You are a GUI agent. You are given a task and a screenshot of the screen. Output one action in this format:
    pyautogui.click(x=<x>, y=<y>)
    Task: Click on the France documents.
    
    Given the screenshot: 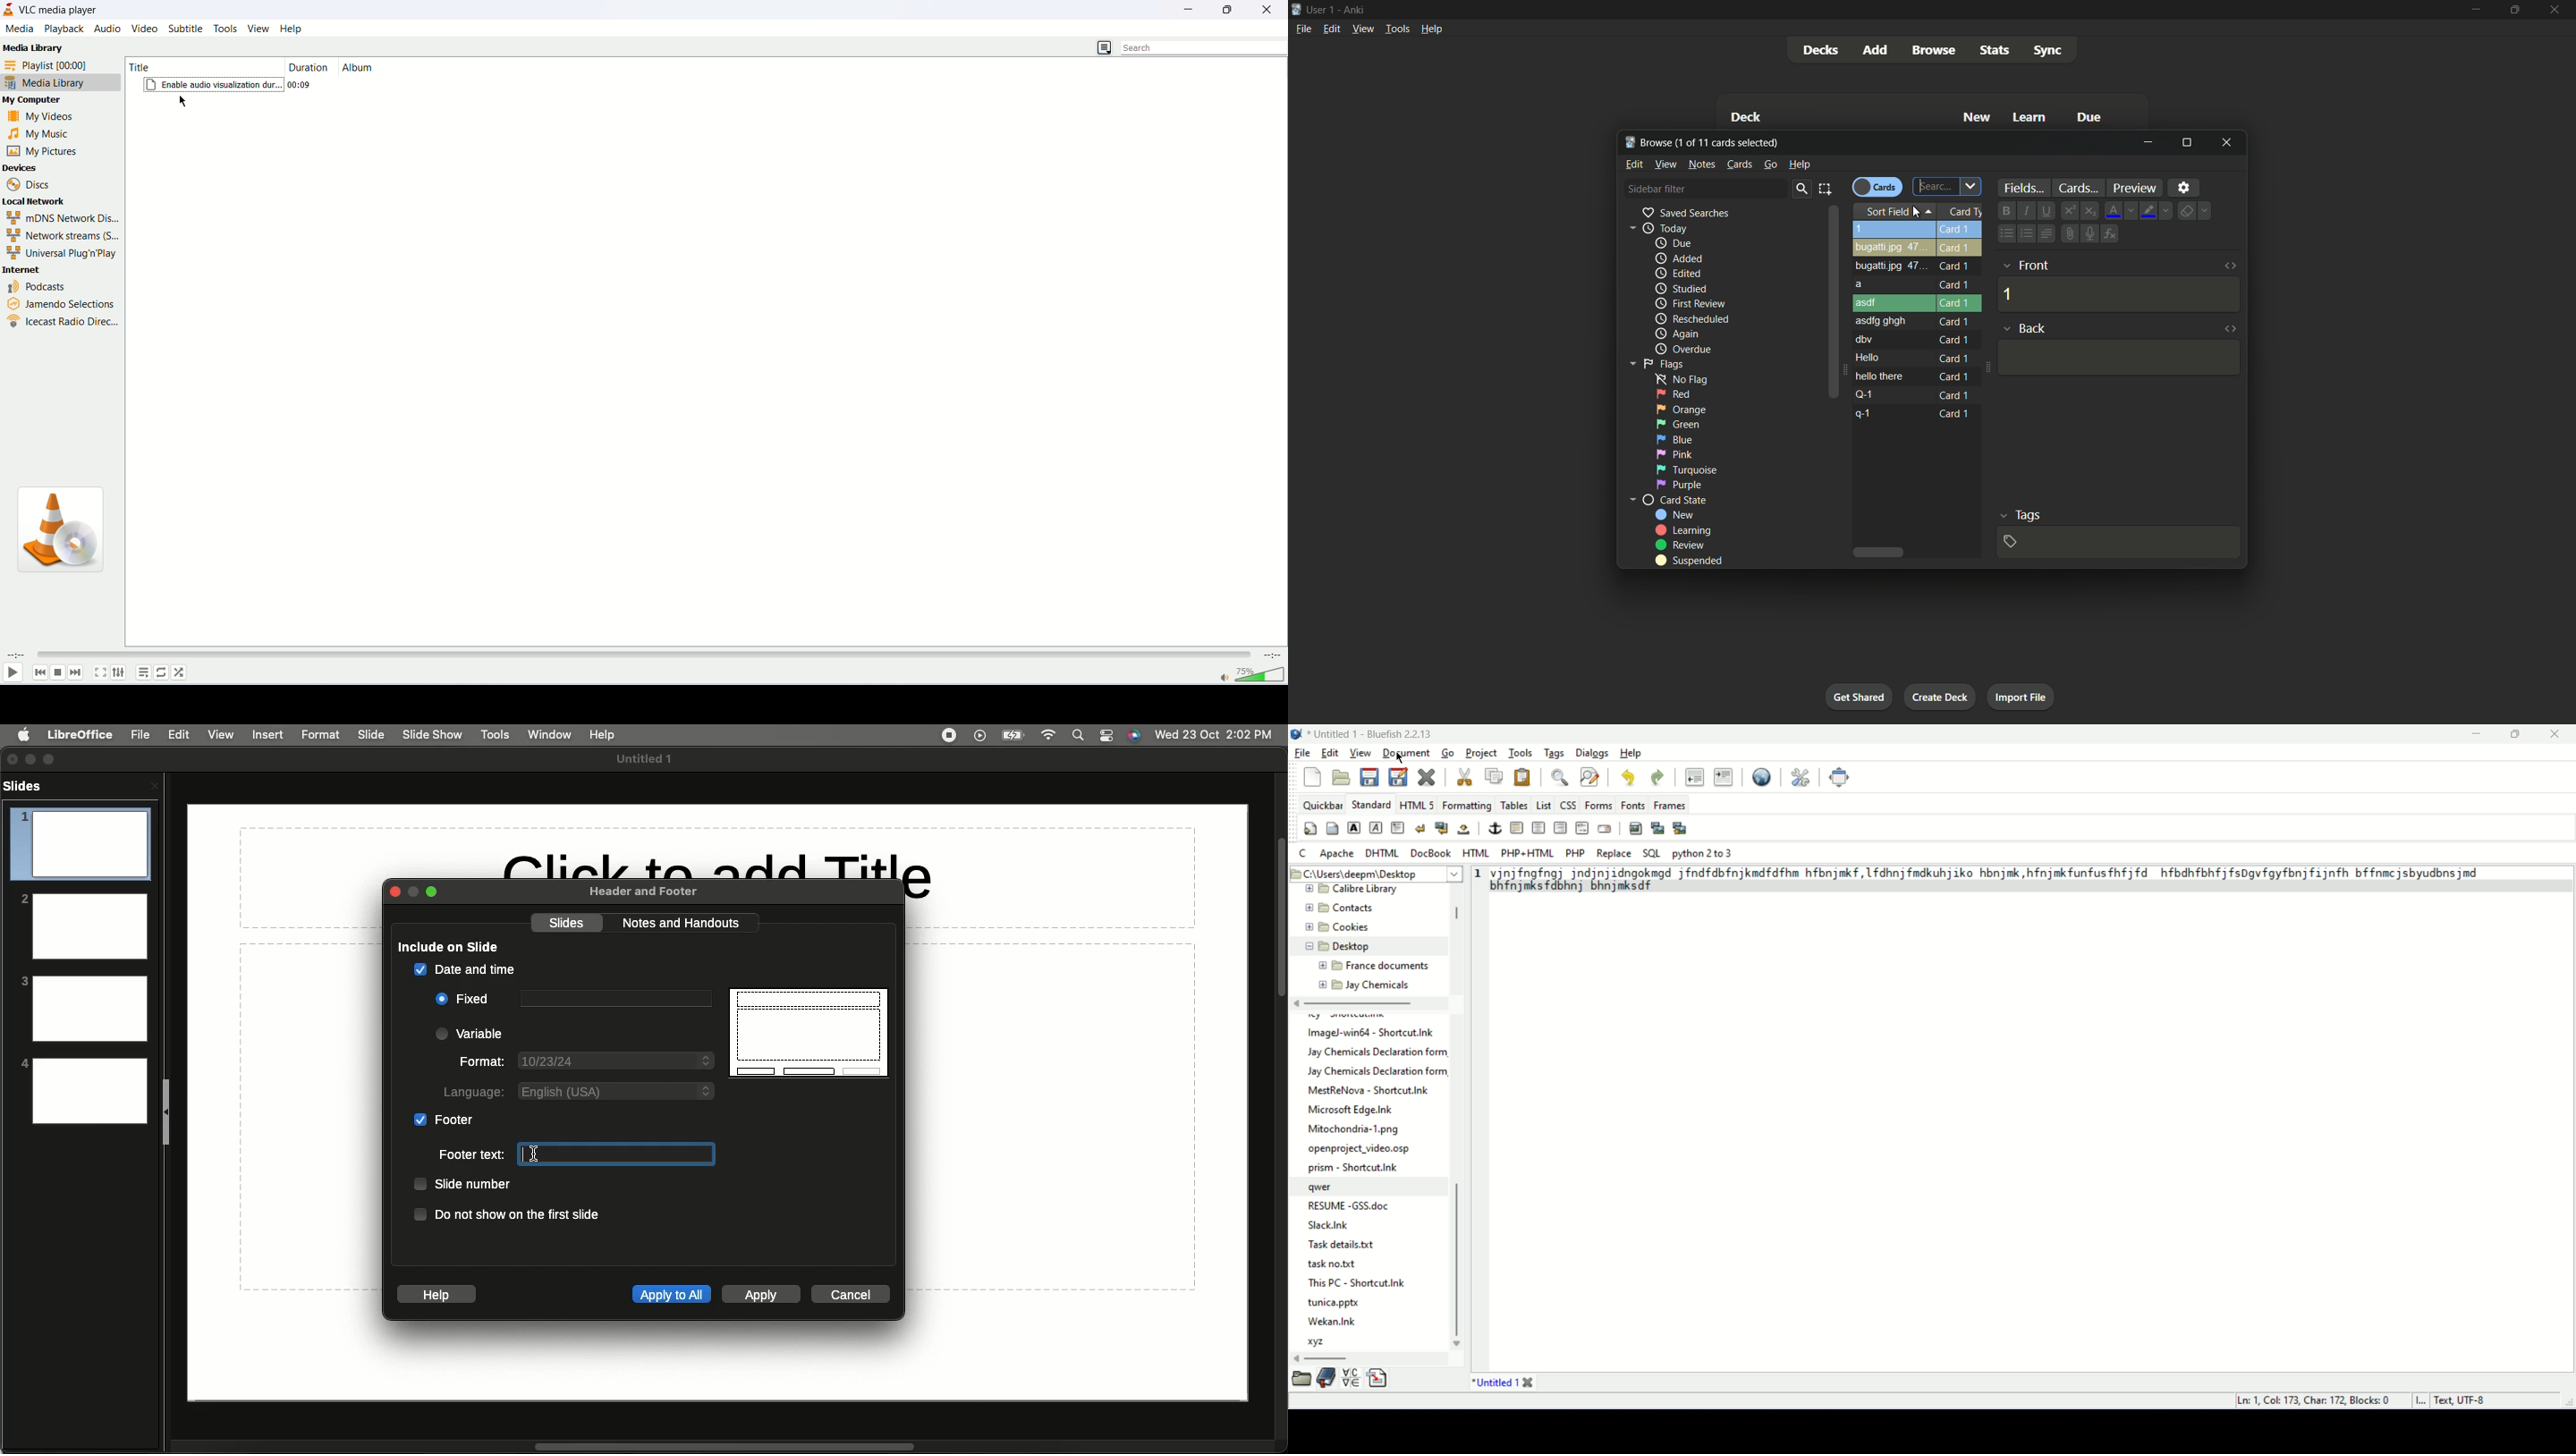 What is the action you would take?
    pyautogui.click(x=1388, y=966)
    